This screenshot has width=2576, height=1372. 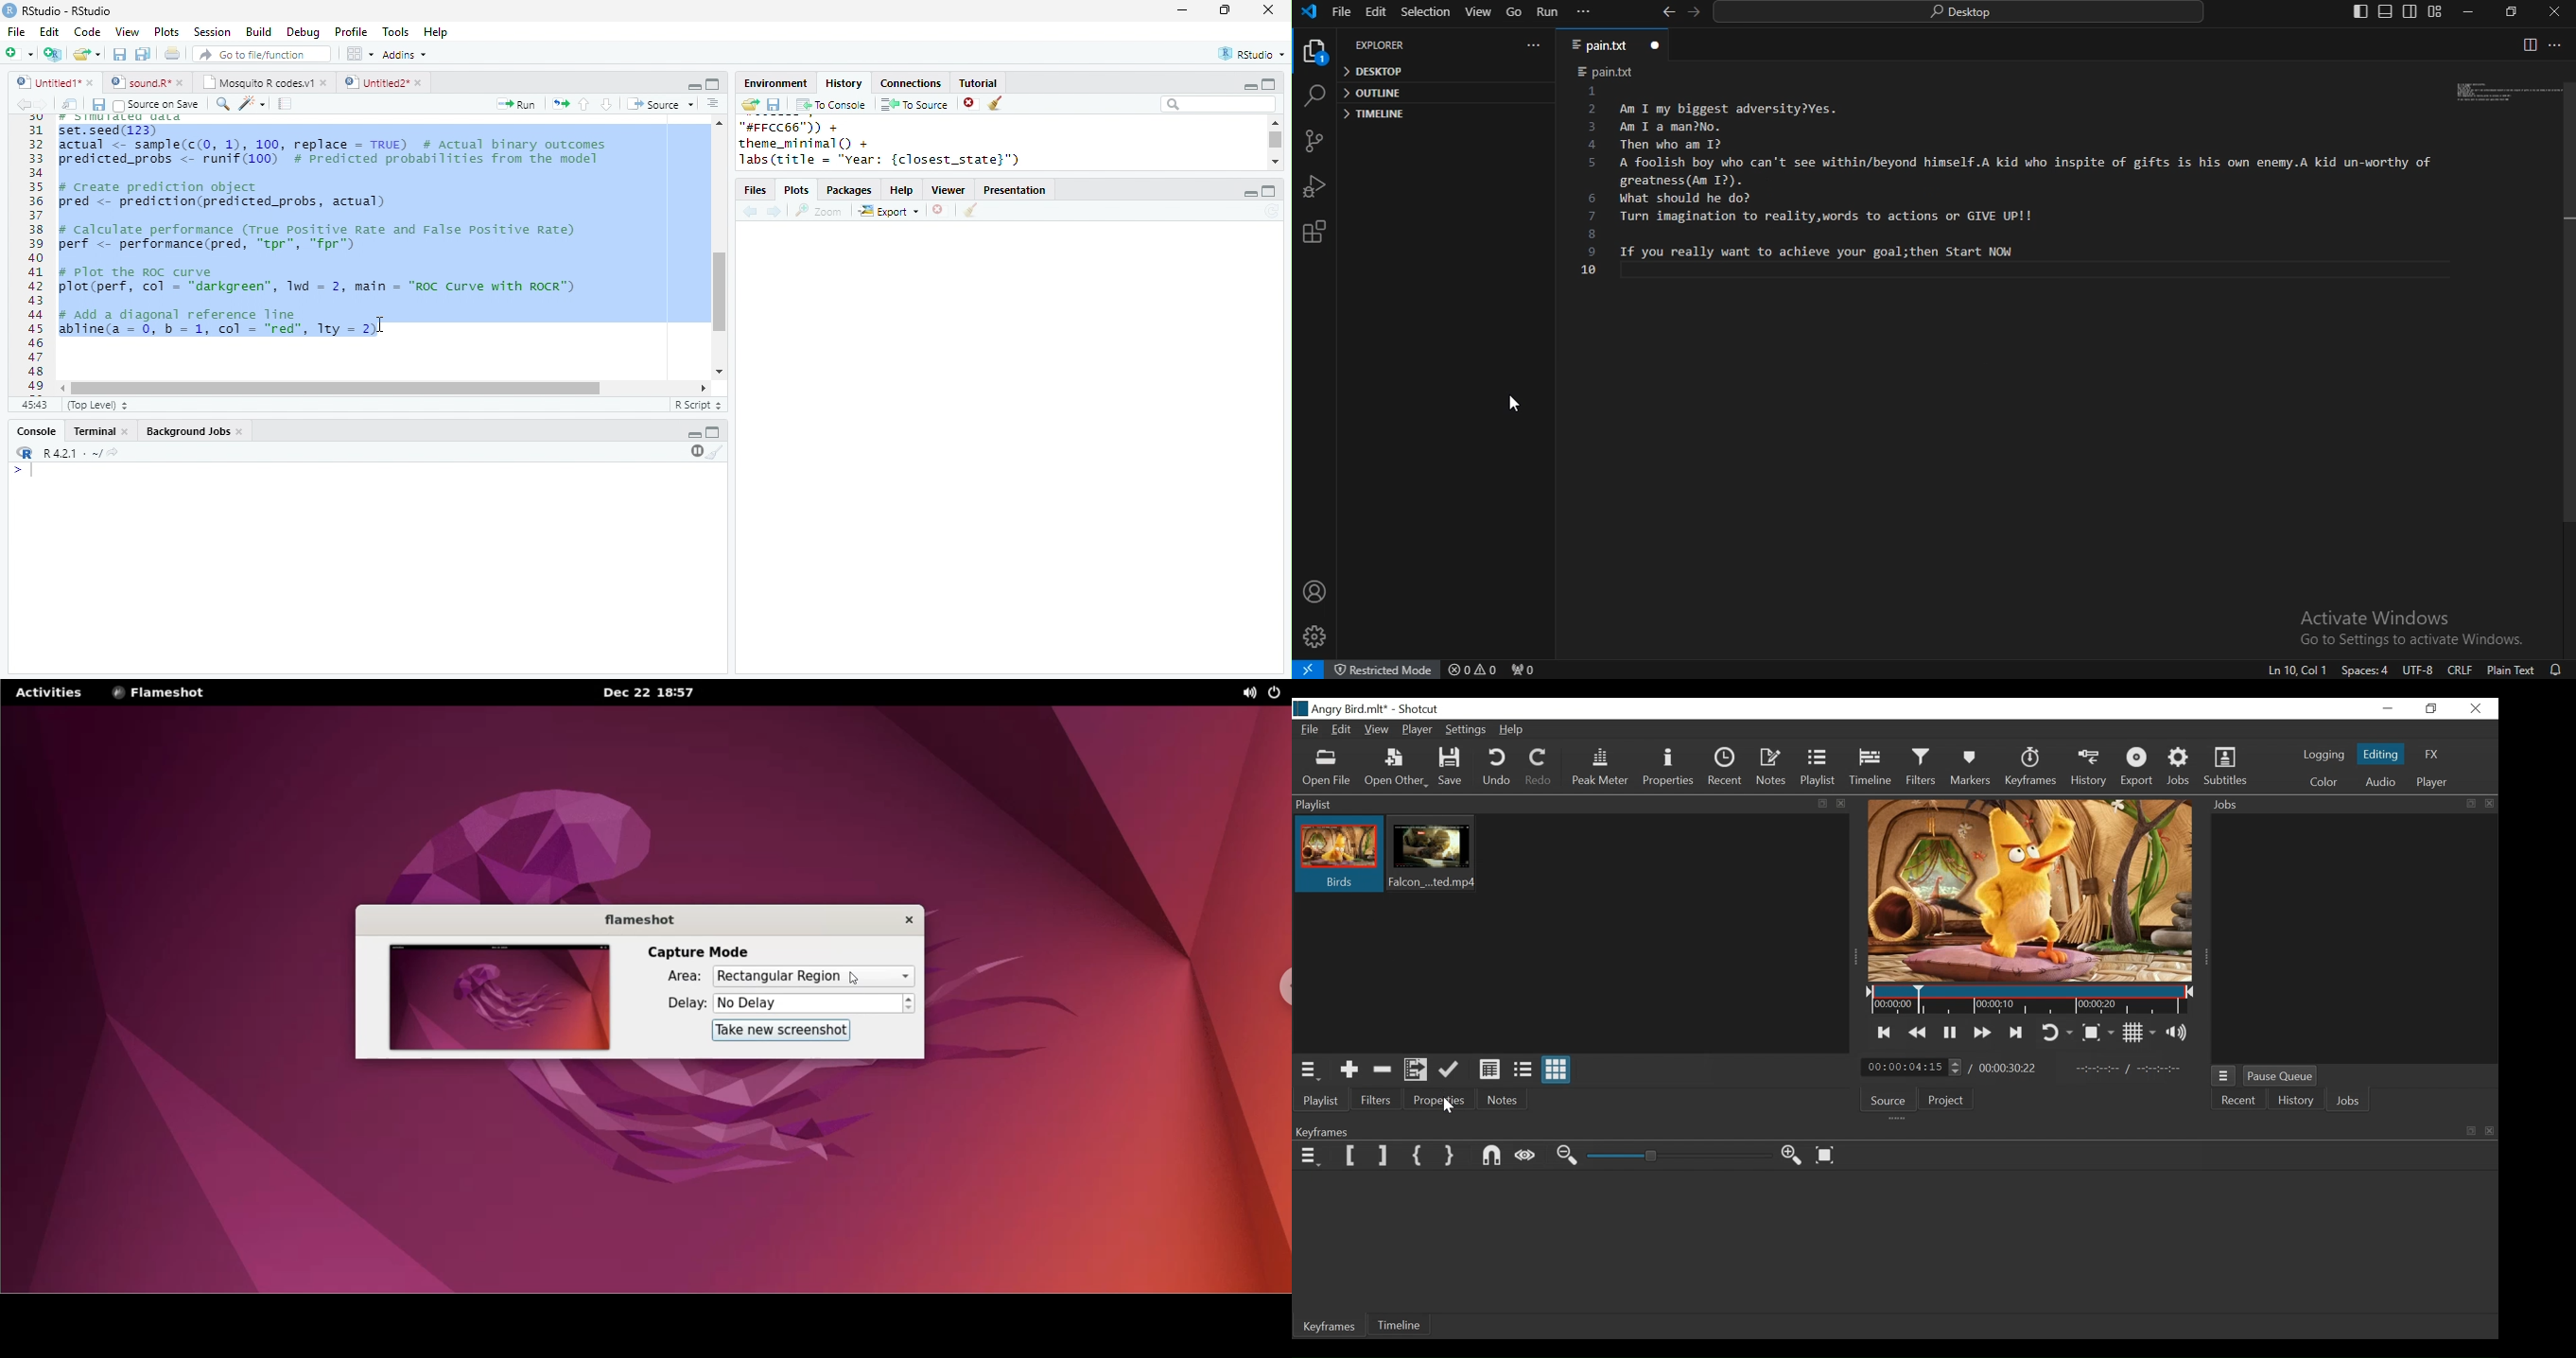 I want to click on up, so click(x=583, y=104).